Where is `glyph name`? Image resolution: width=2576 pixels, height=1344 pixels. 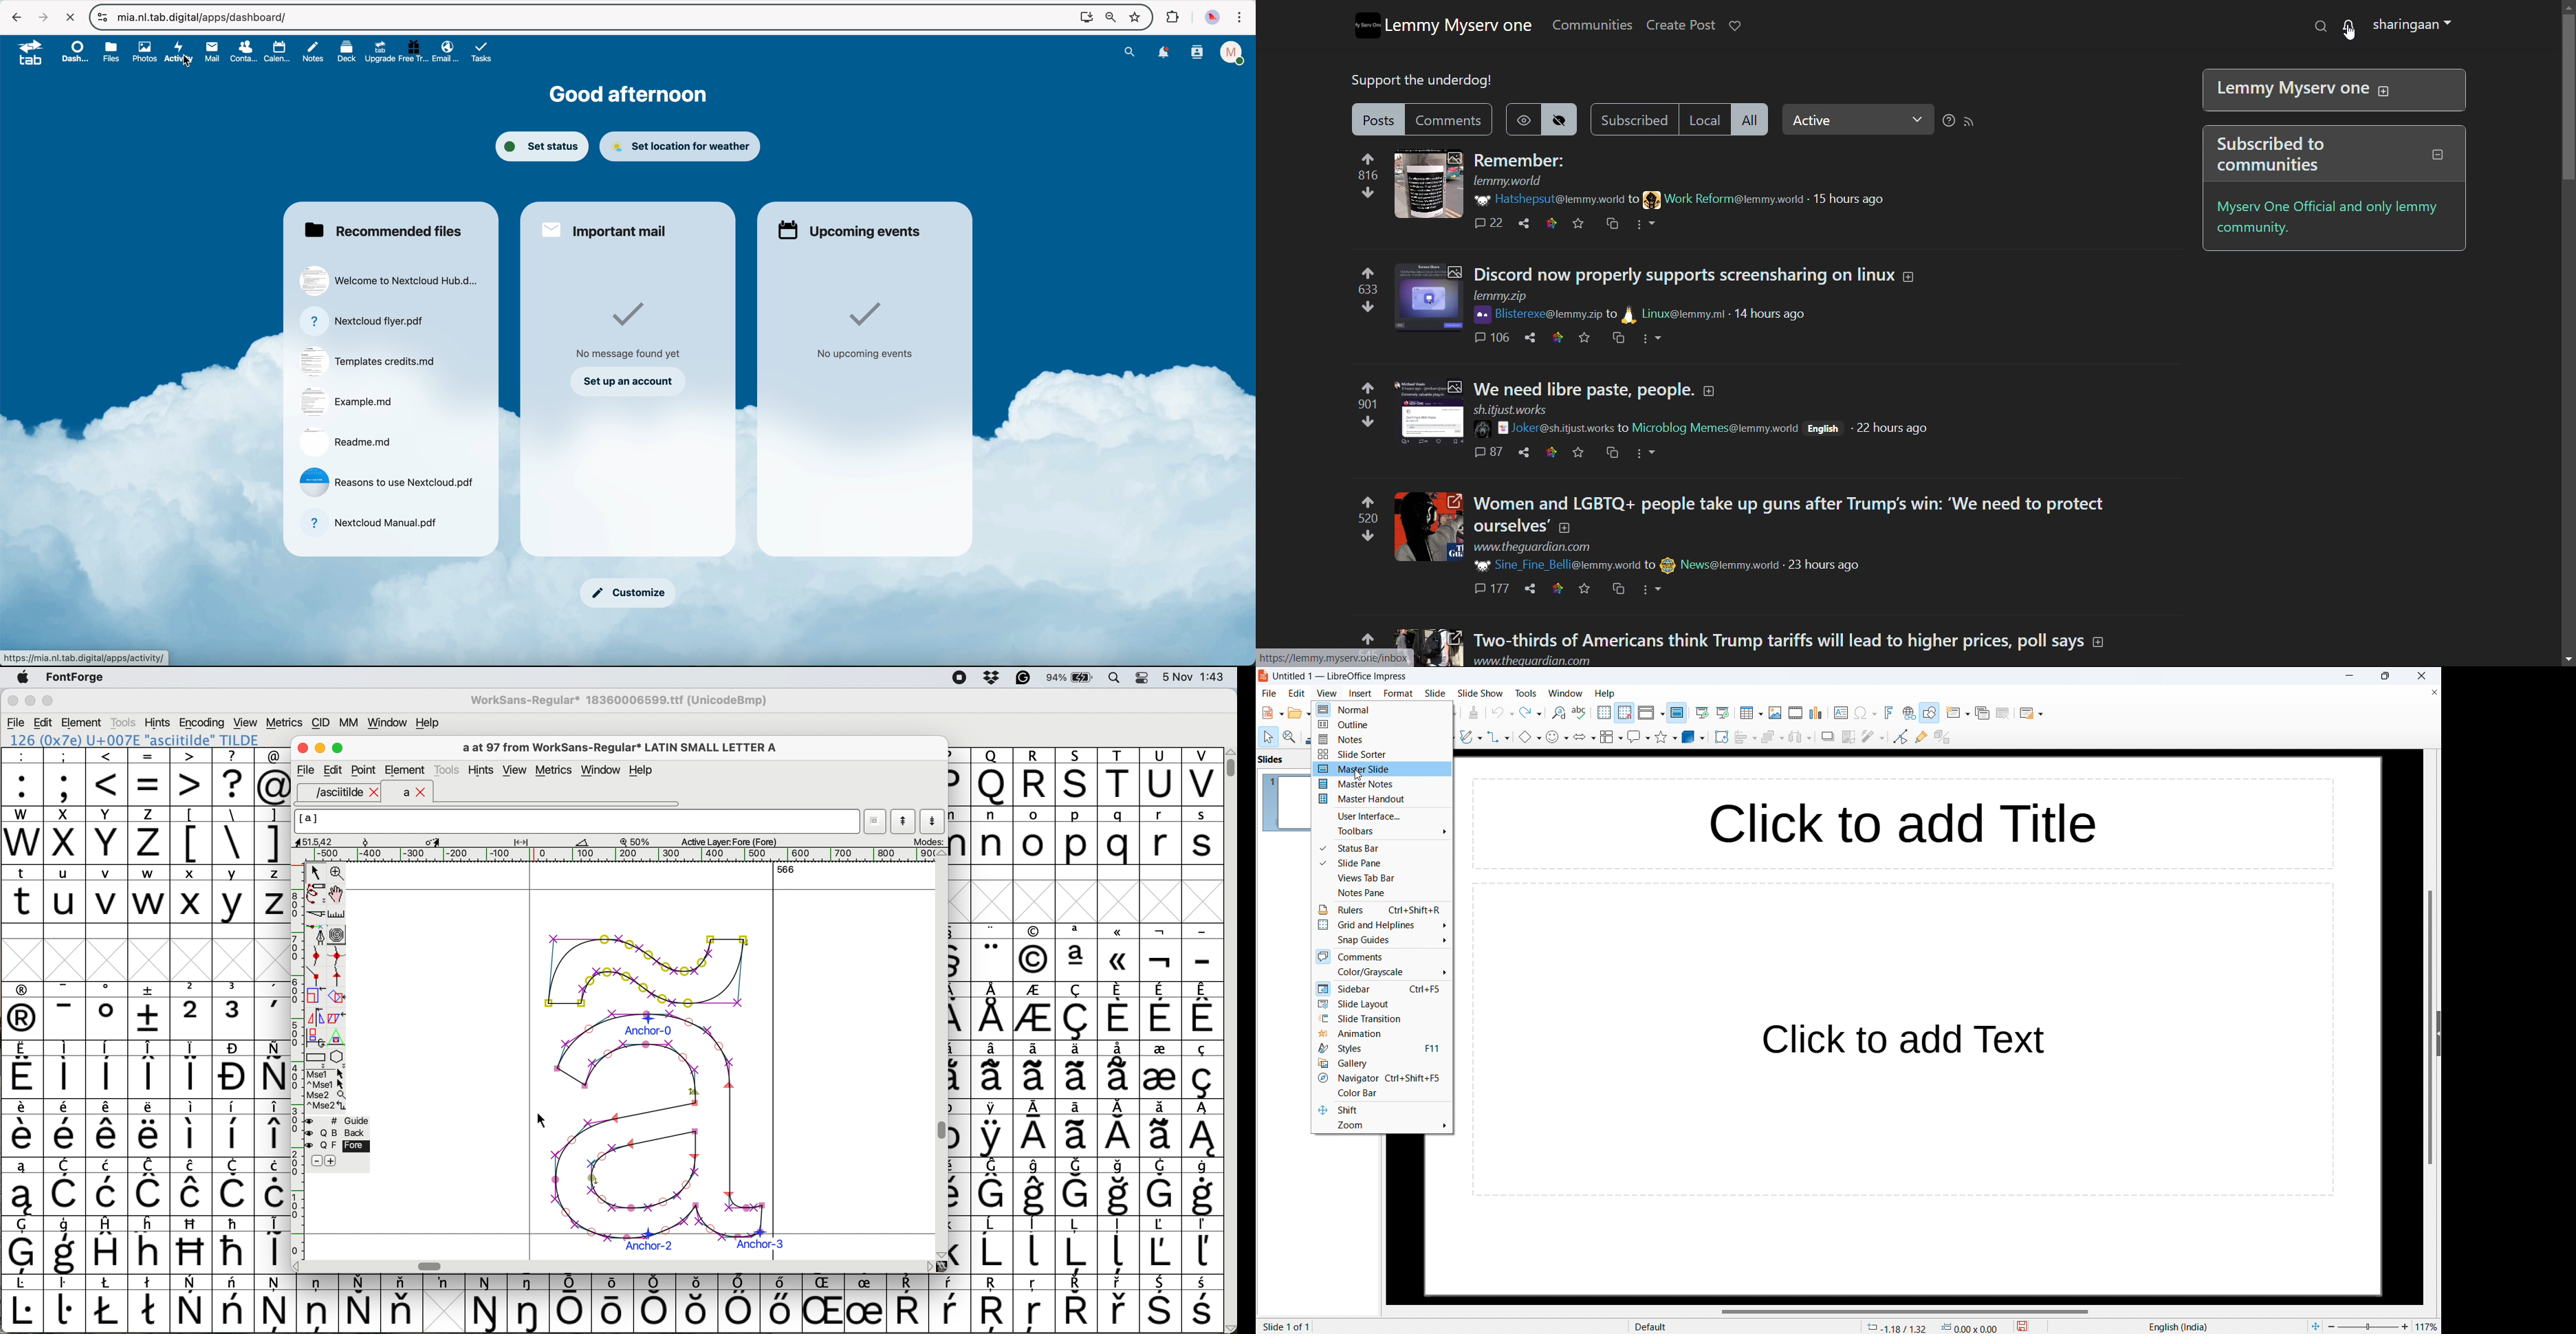
glyph name is located at coordinates (576, 821).